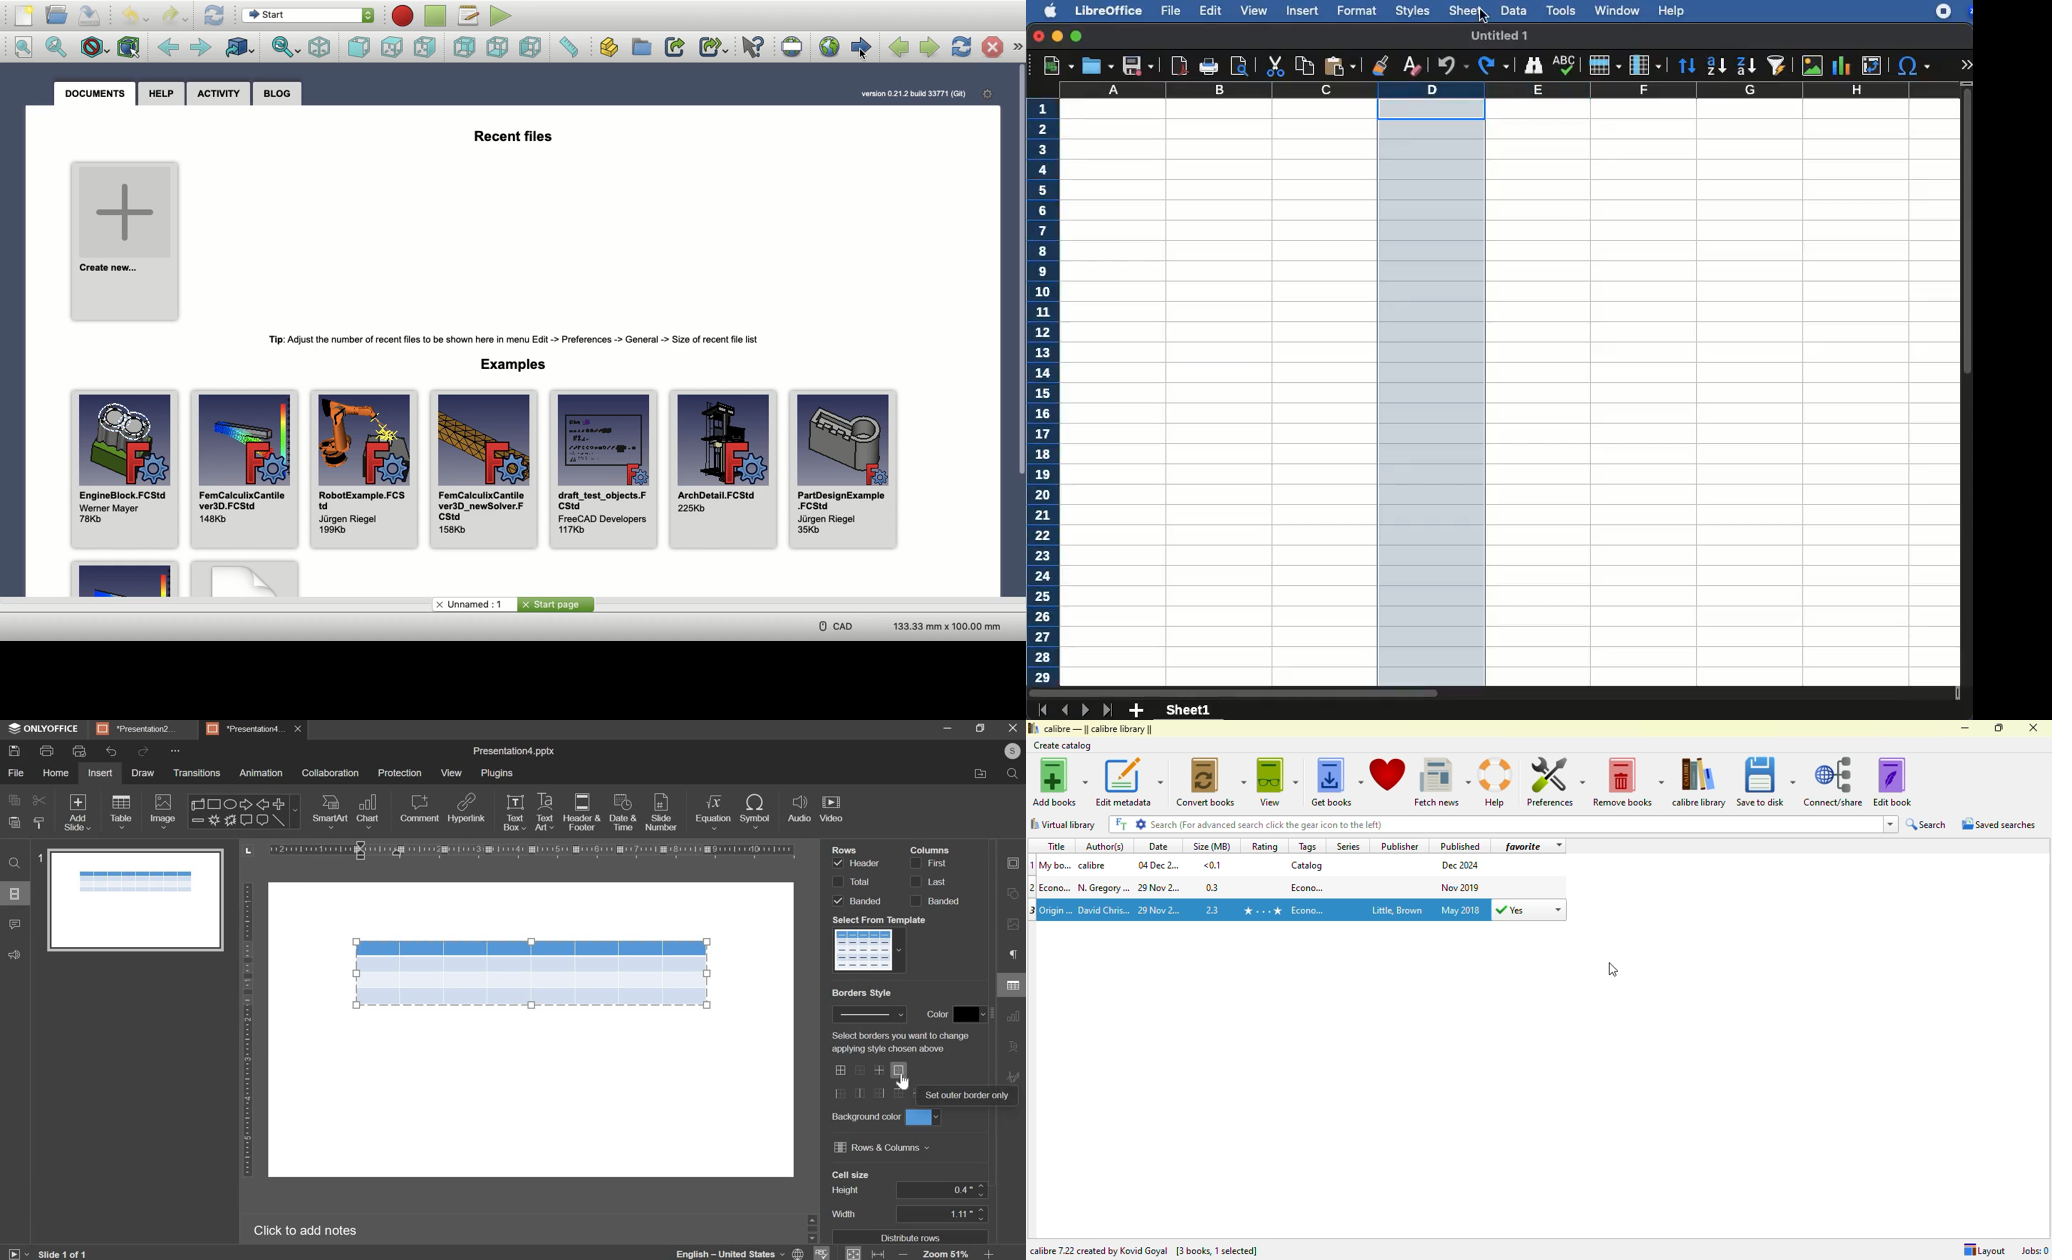 The image size is (2072, 1260). What do you see at coordinates (1058, 36) in the screenshot?
I see `minimize` at bounding box center [1058, 36].